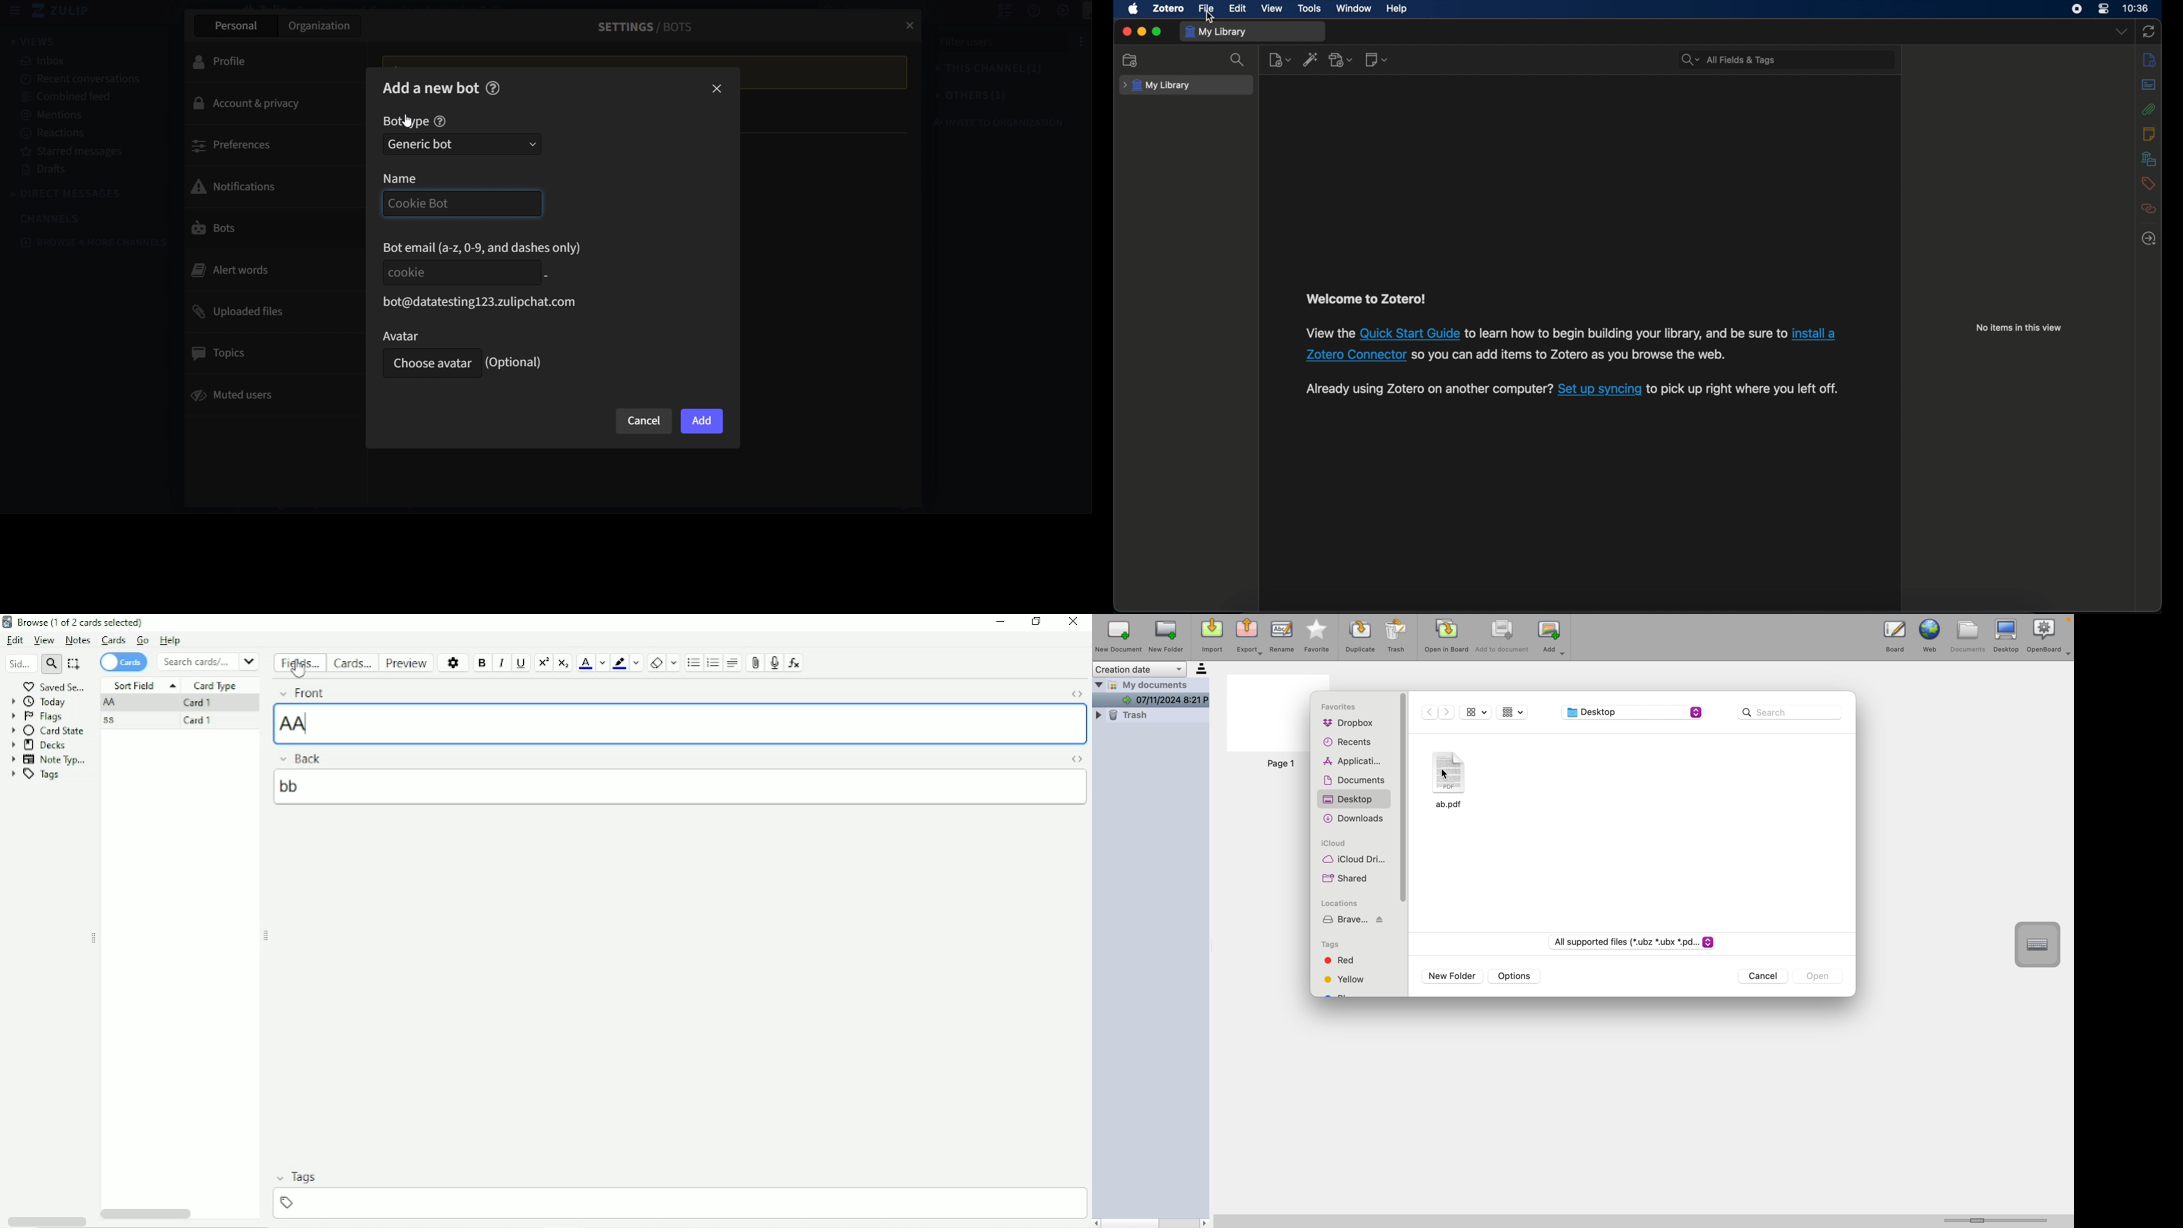  What do you see at coordinates (1168, 9) in the screenshot?
I see `zotero` at bounding box center [1168, 9].